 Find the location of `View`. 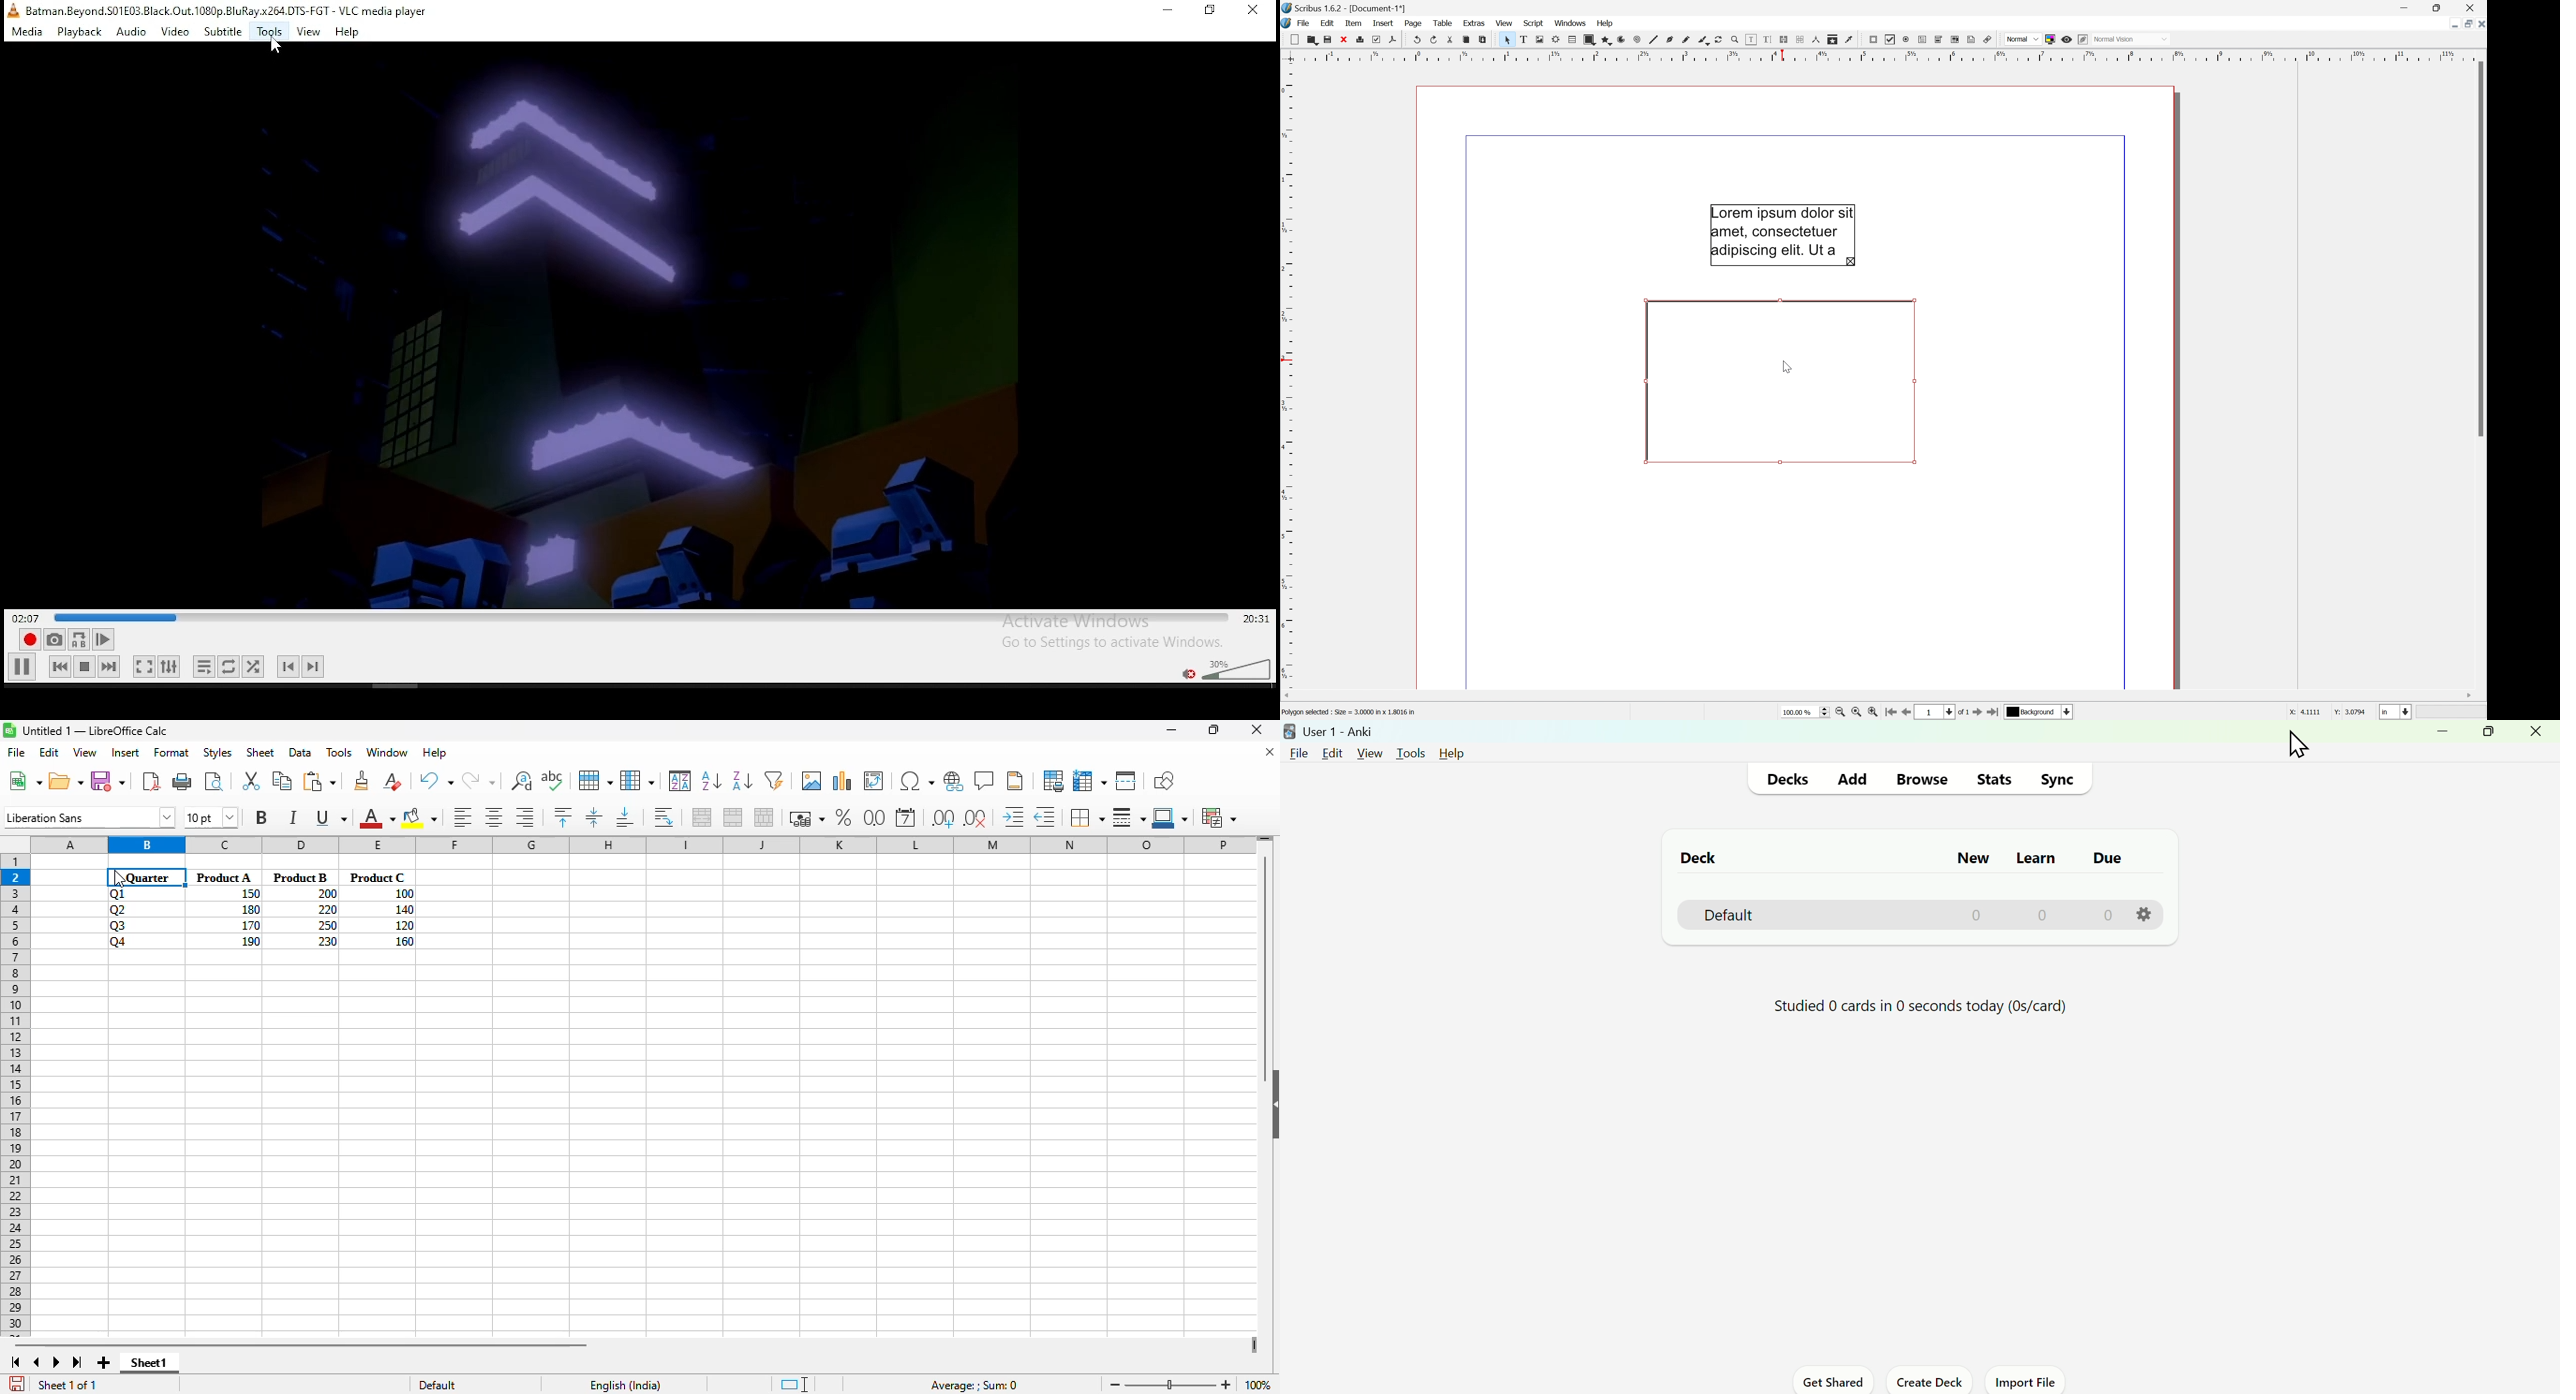

View is located at coordinates (1506, 23).